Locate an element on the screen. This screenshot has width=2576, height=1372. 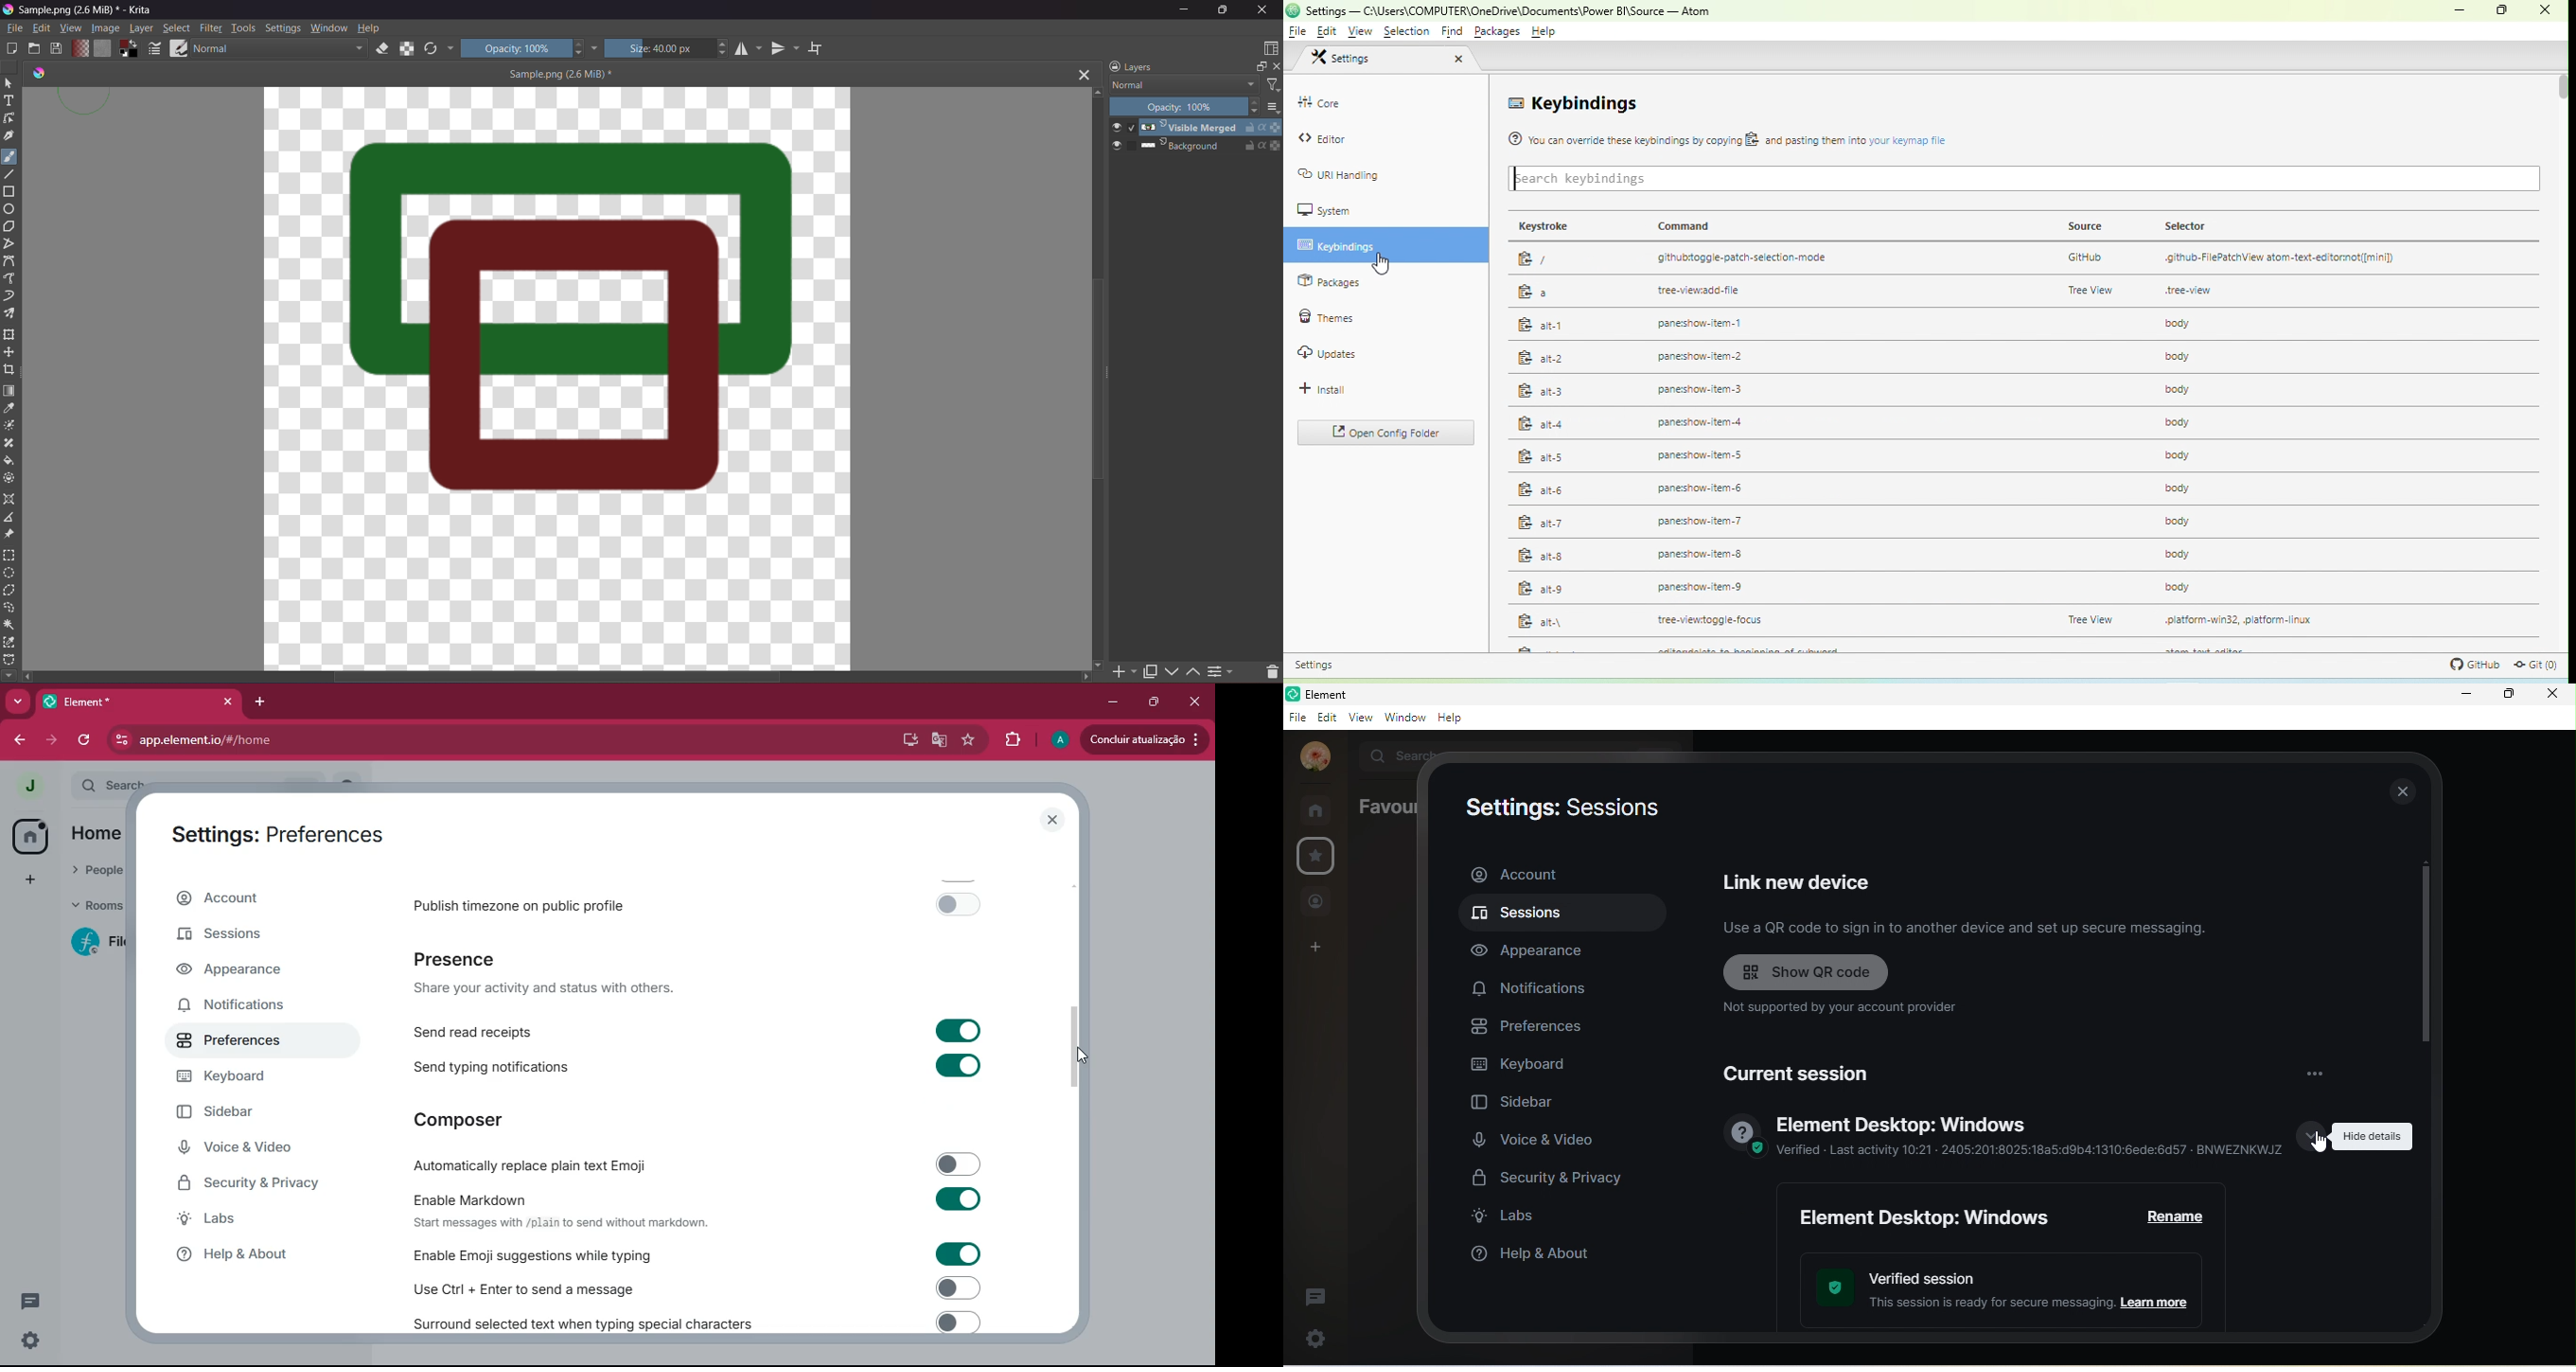
minimize is located at coordinates (1112, 702).